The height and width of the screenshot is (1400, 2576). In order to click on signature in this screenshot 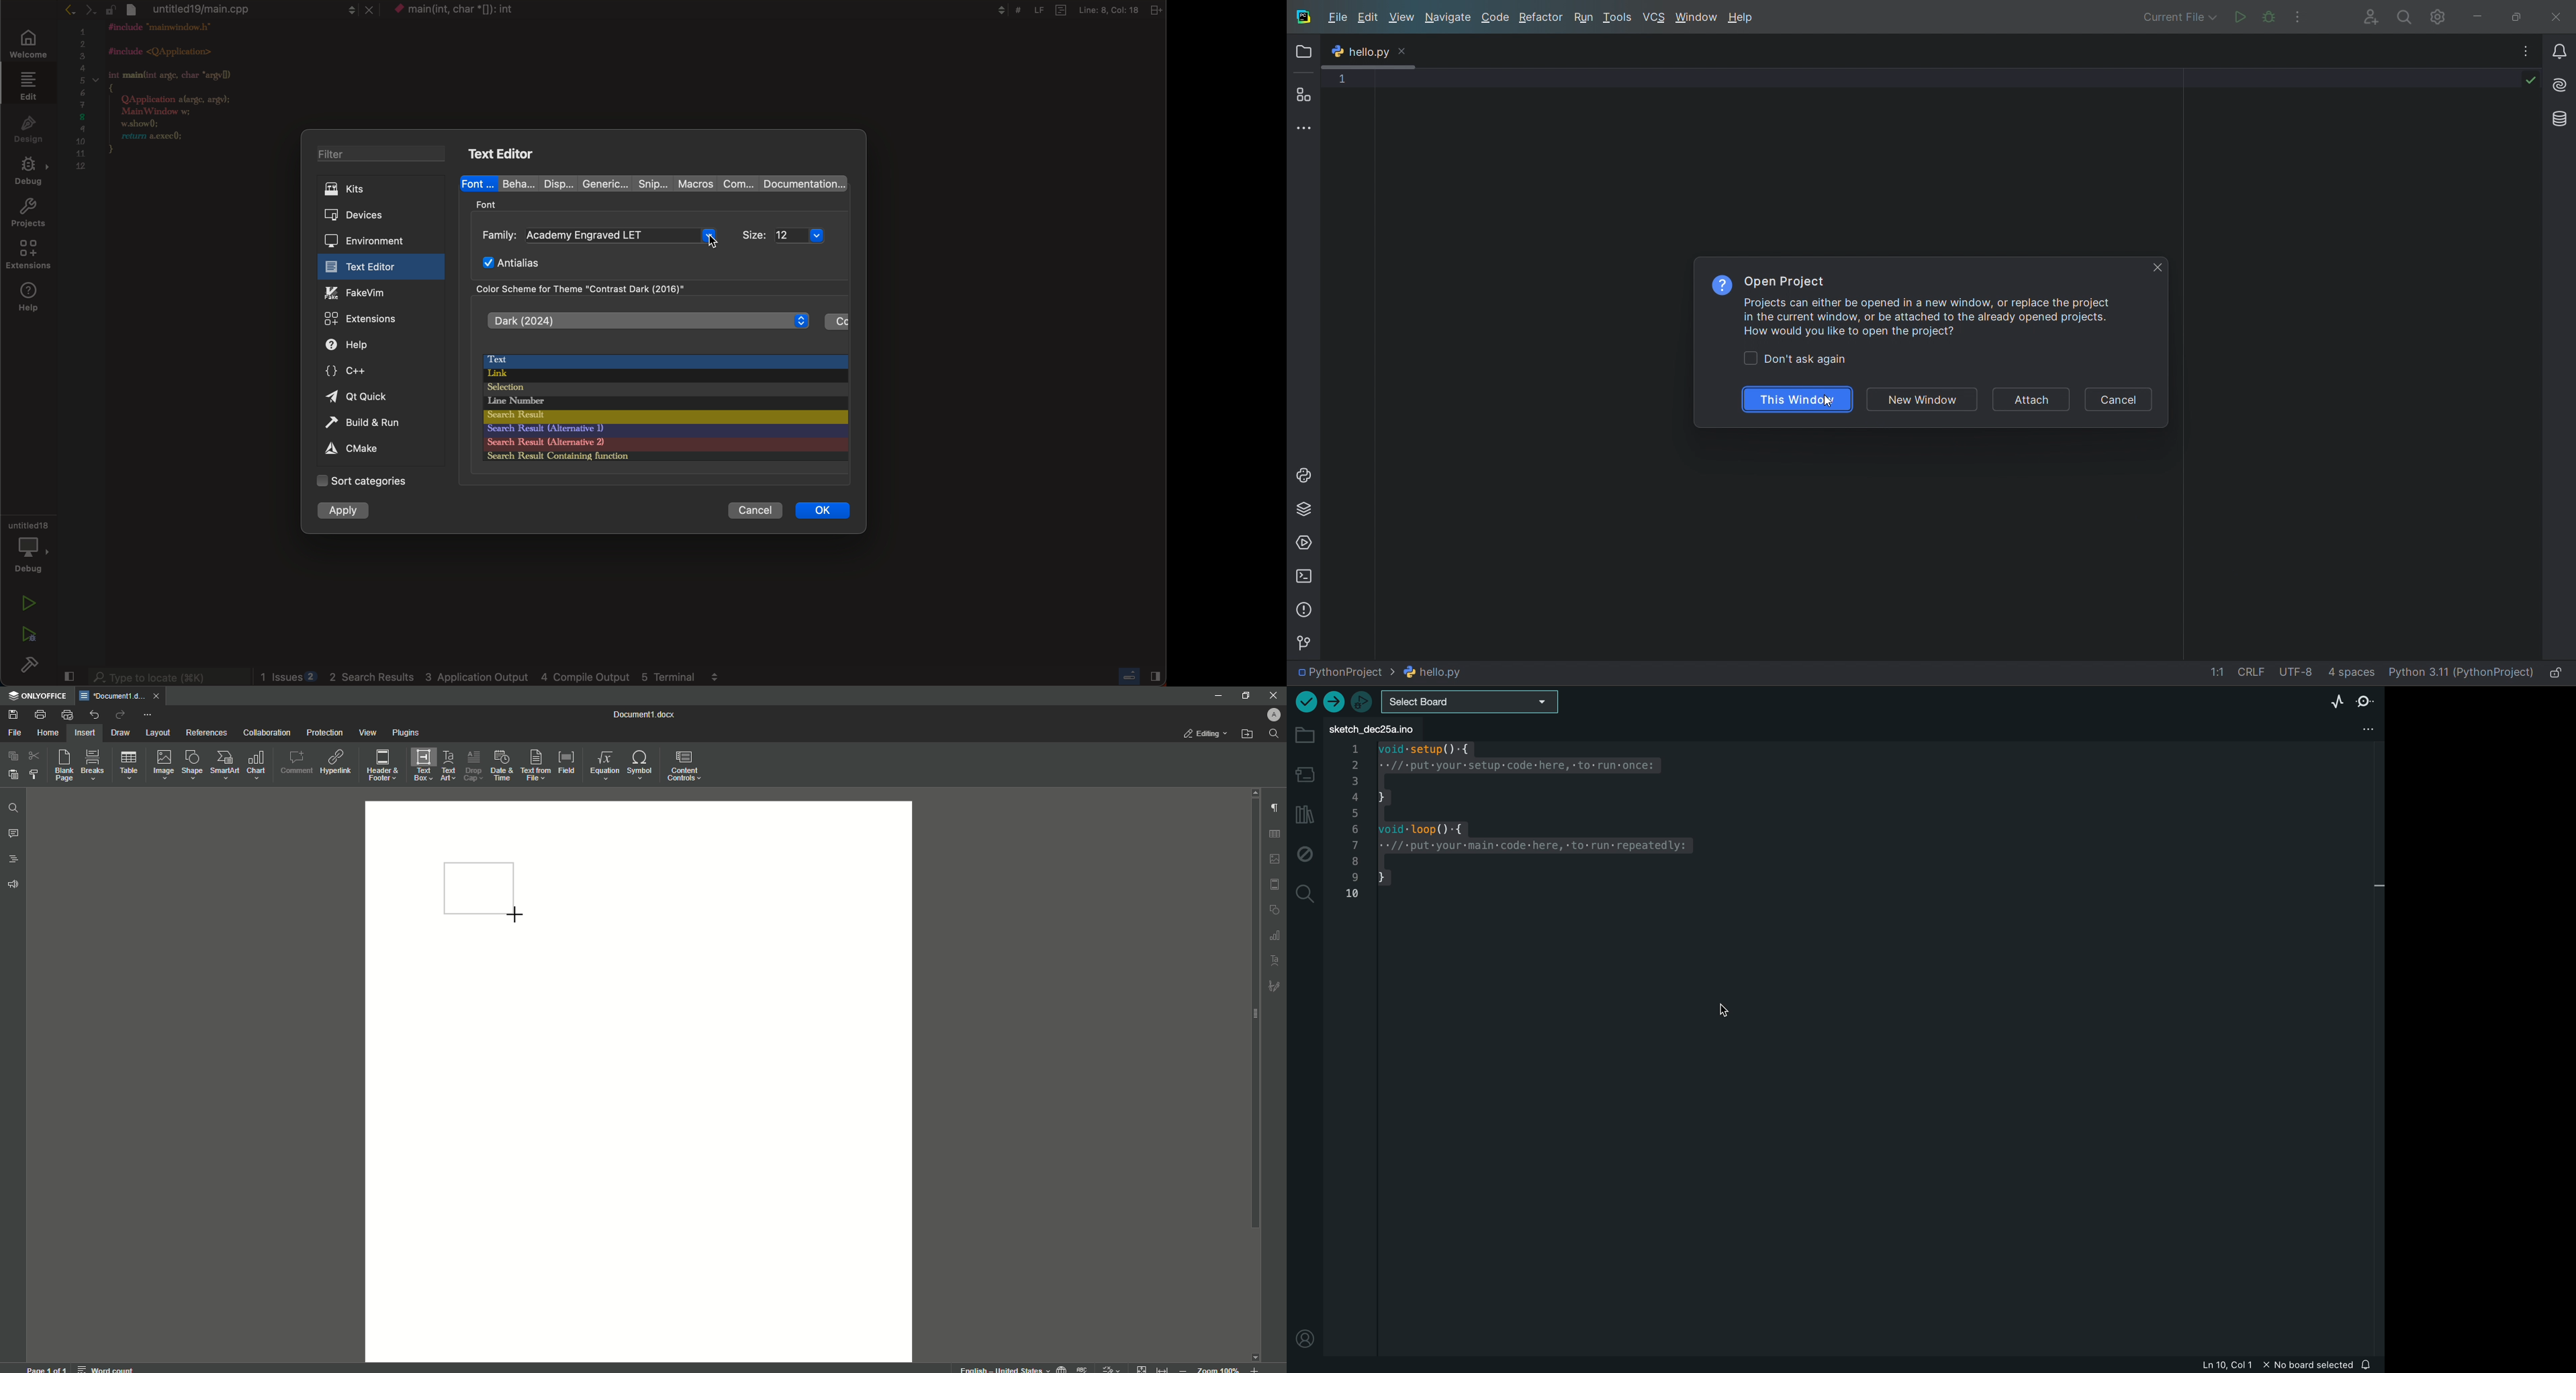, I will do `click(1275, 988)`.